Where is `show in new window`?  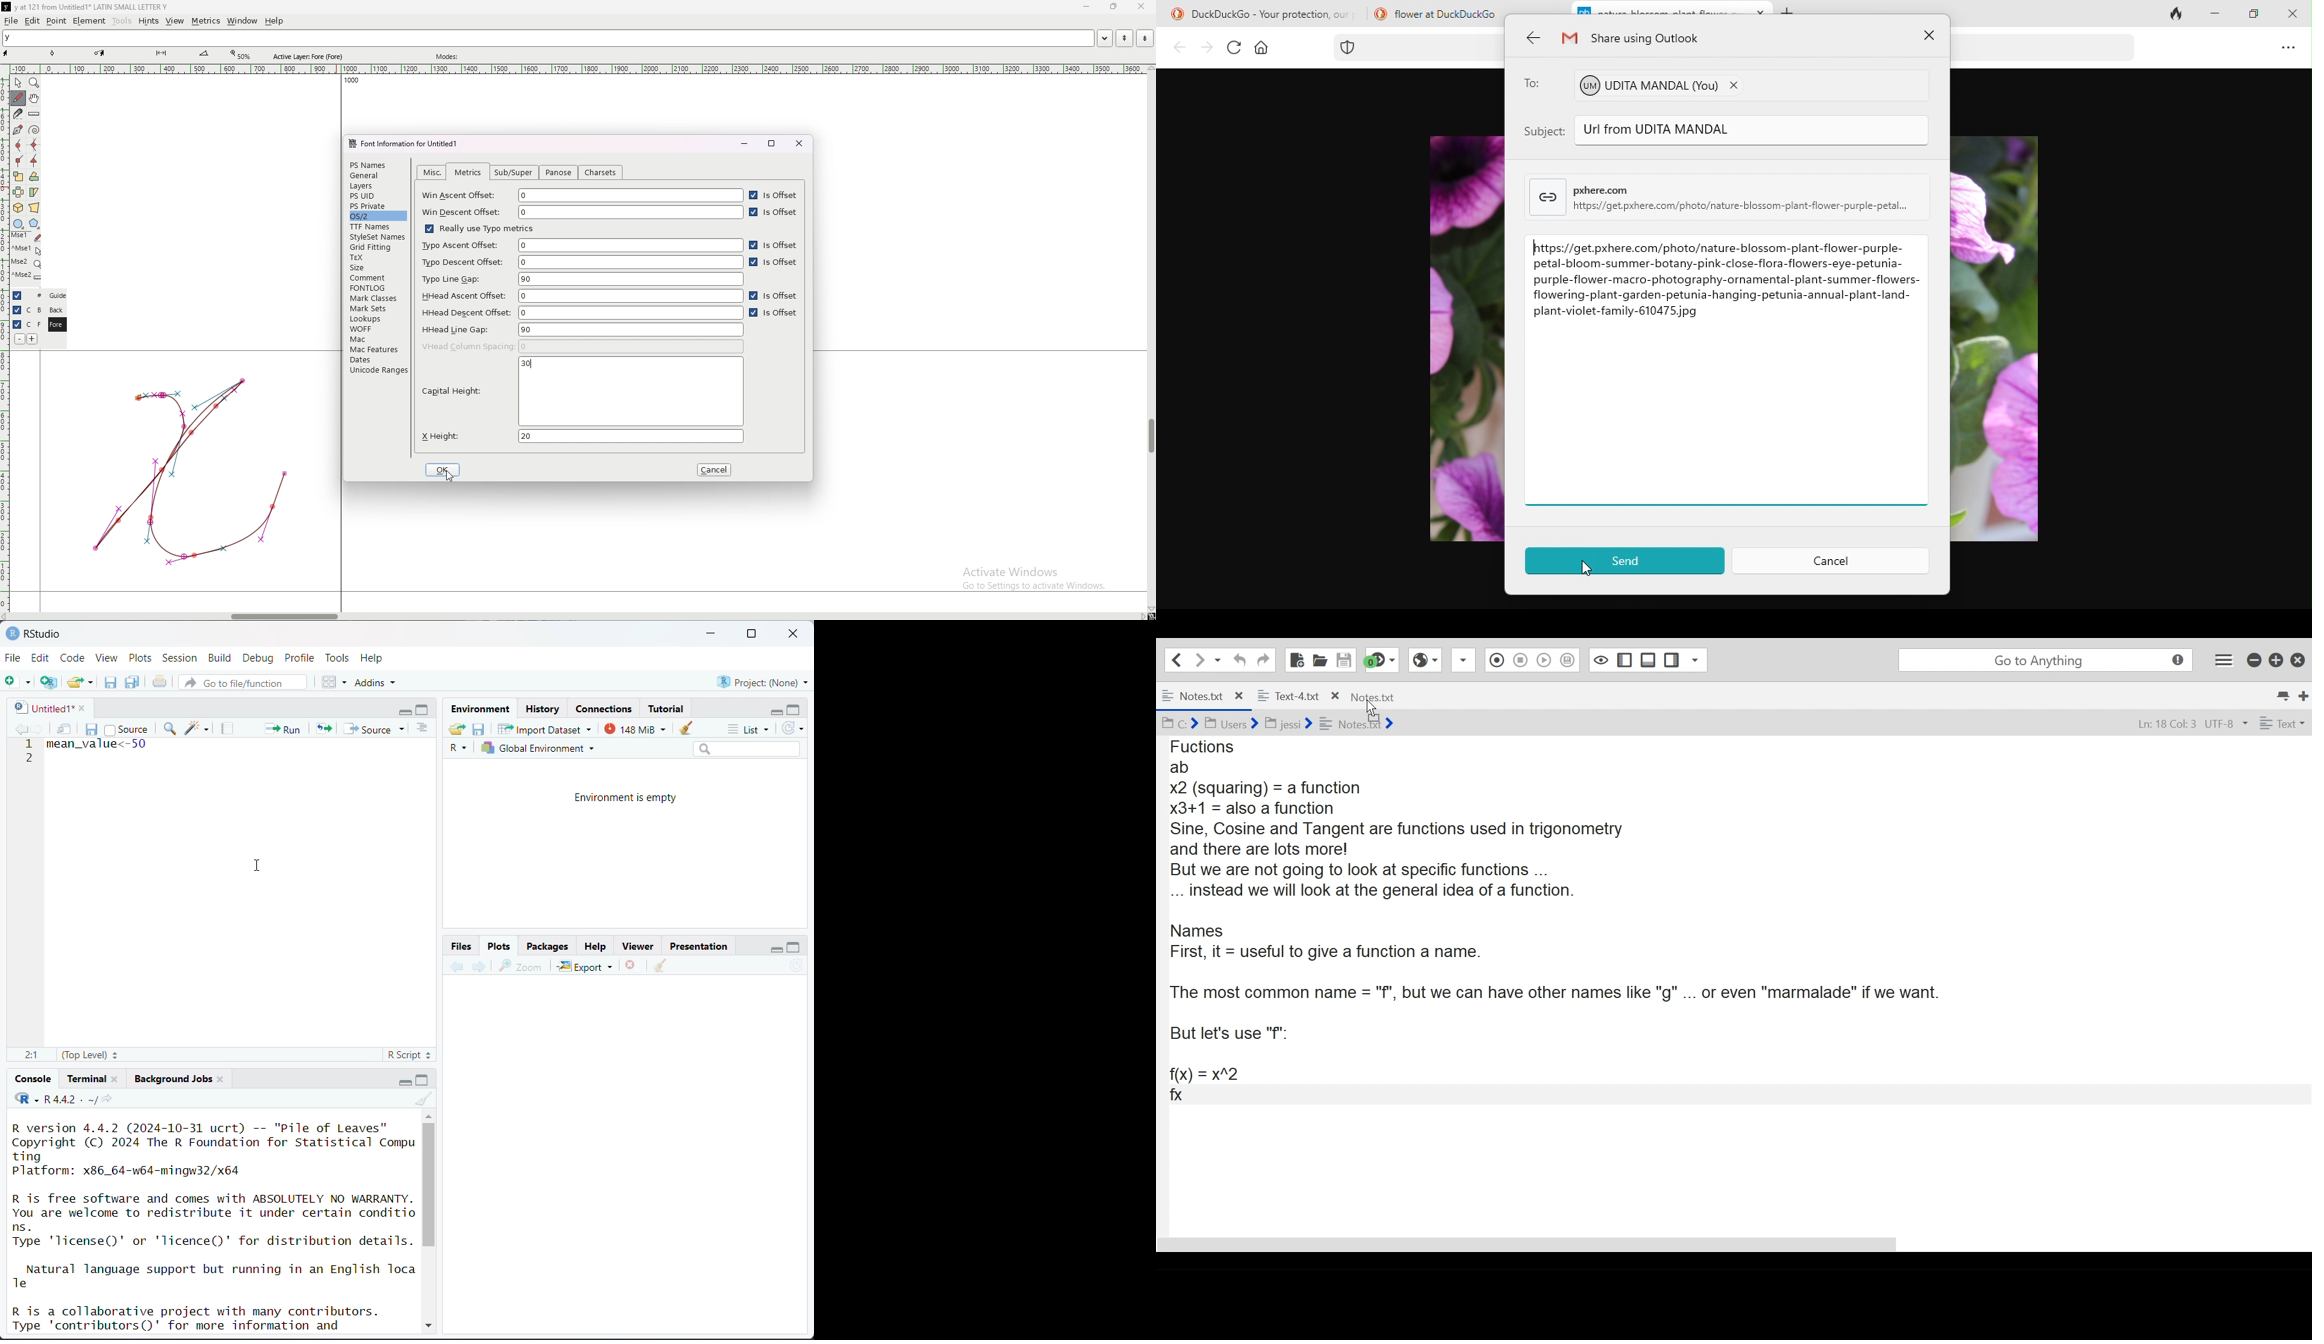 show in new window is located at coordinates (66, 730).